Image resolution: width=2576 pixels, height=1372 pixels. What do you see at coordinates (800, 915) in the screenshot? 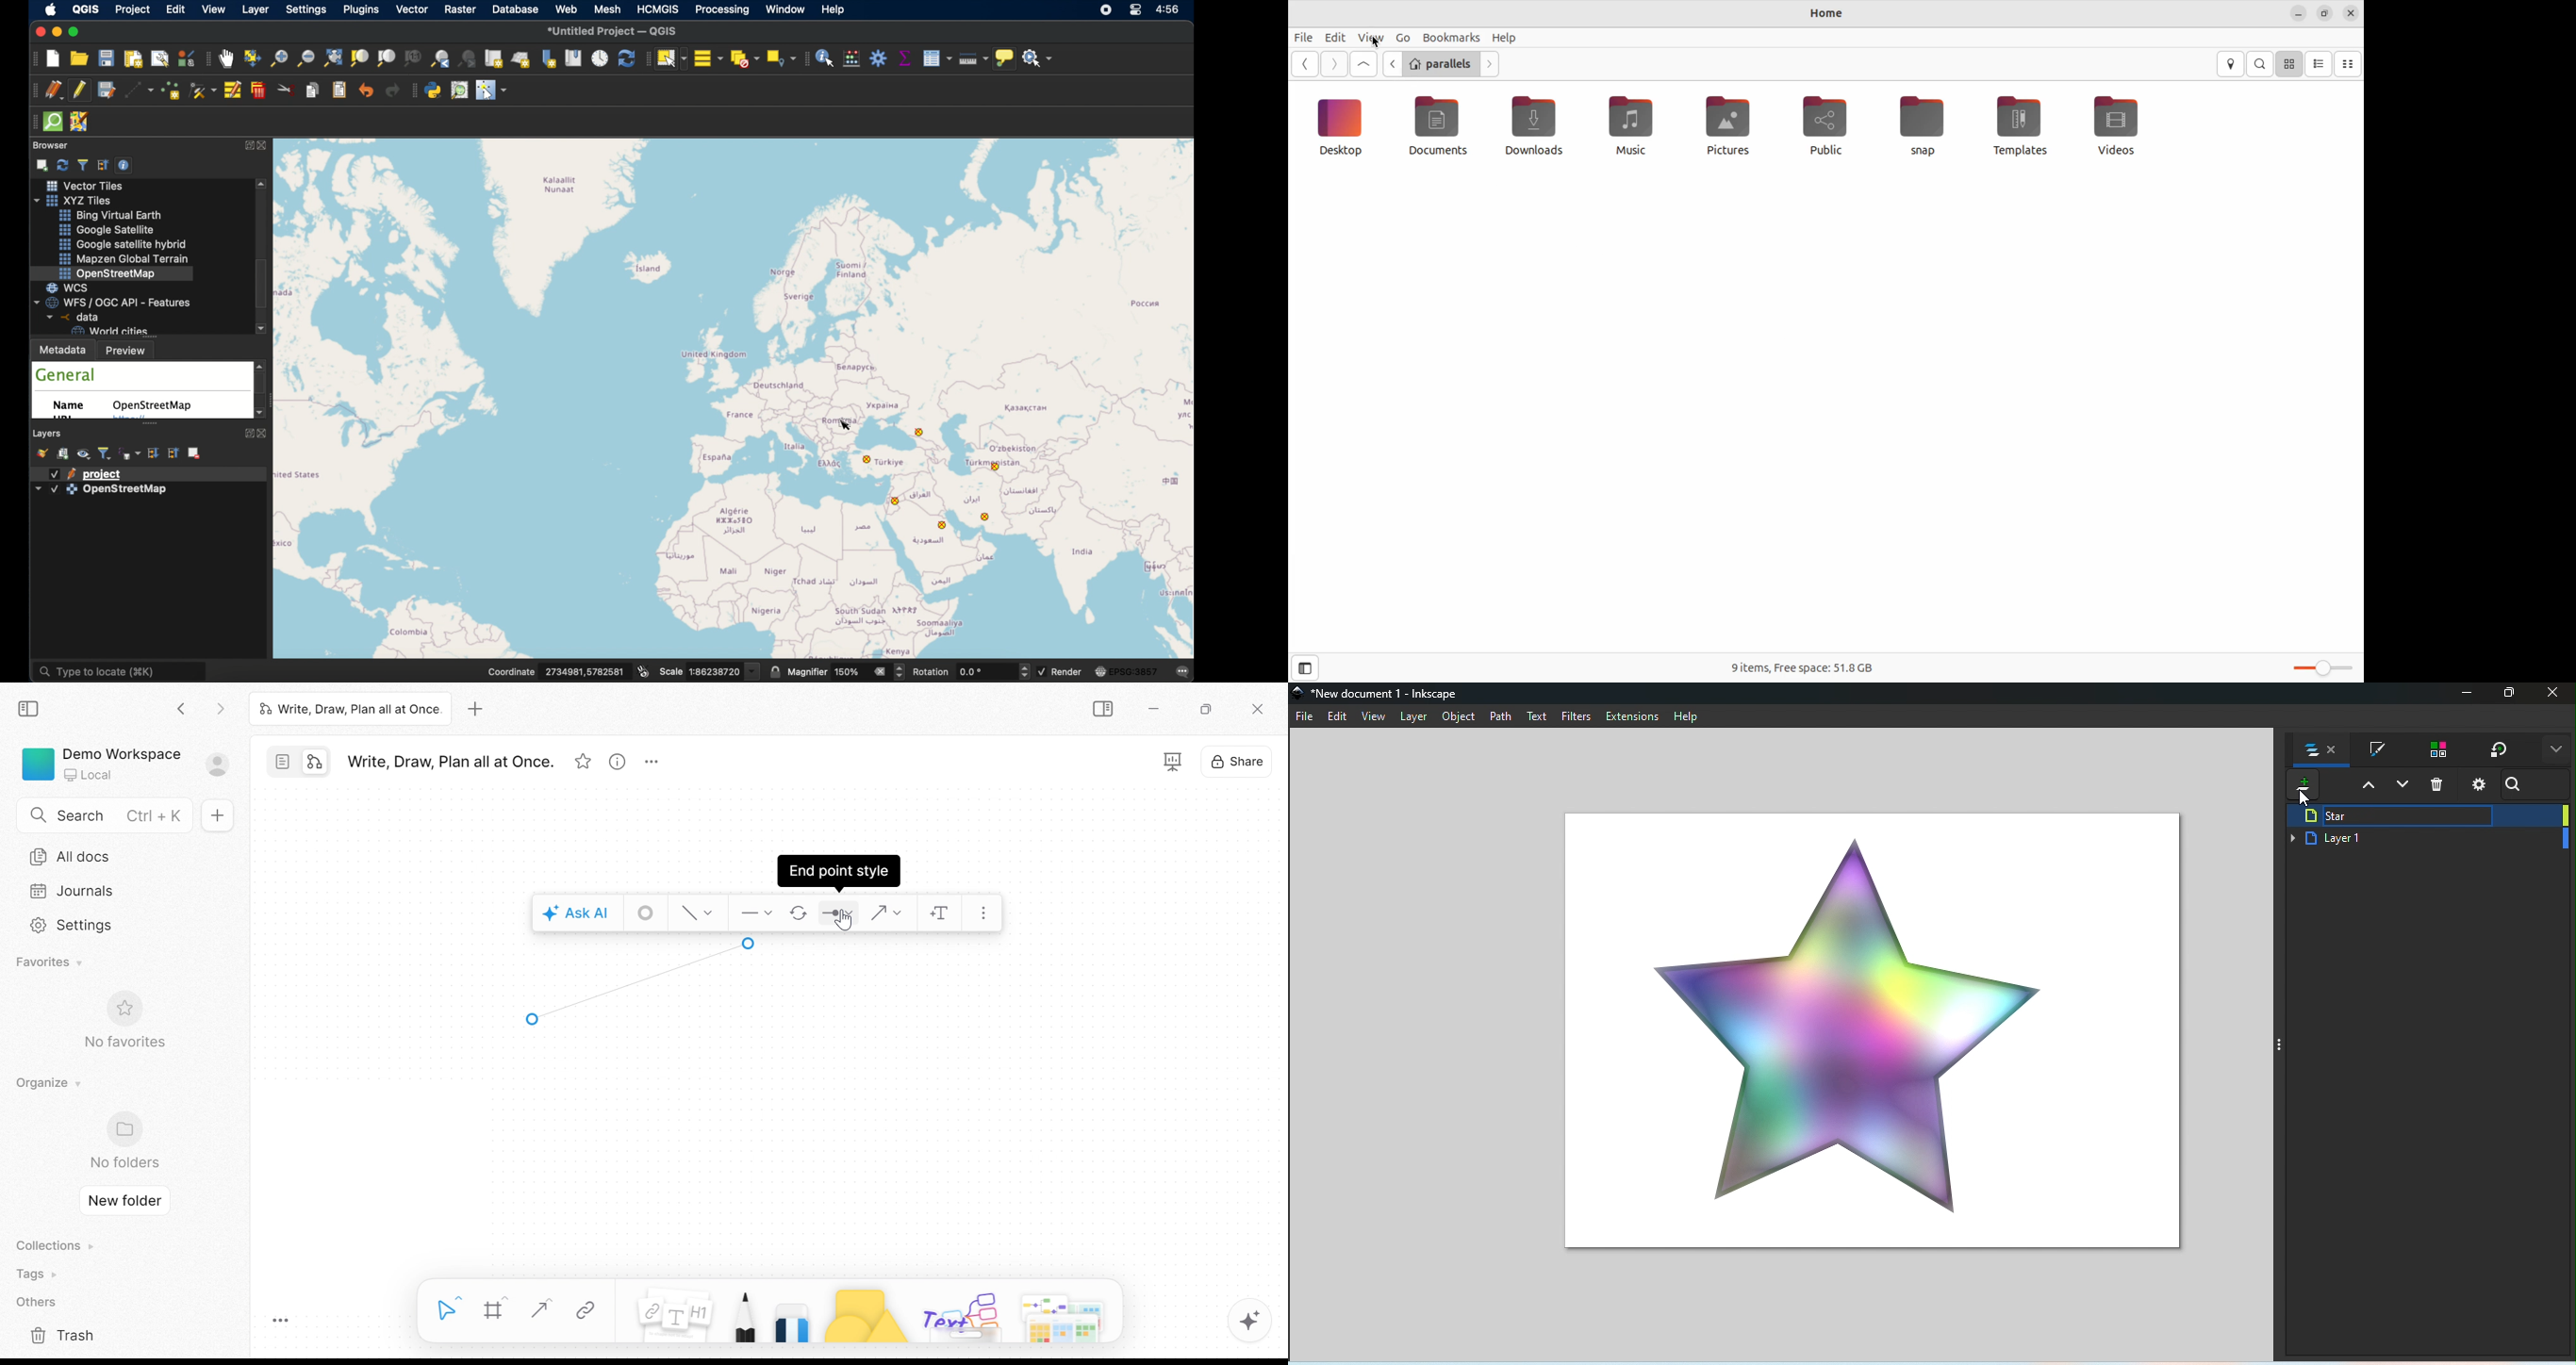
I see `Flip direction` at bounding box center [800, 915].